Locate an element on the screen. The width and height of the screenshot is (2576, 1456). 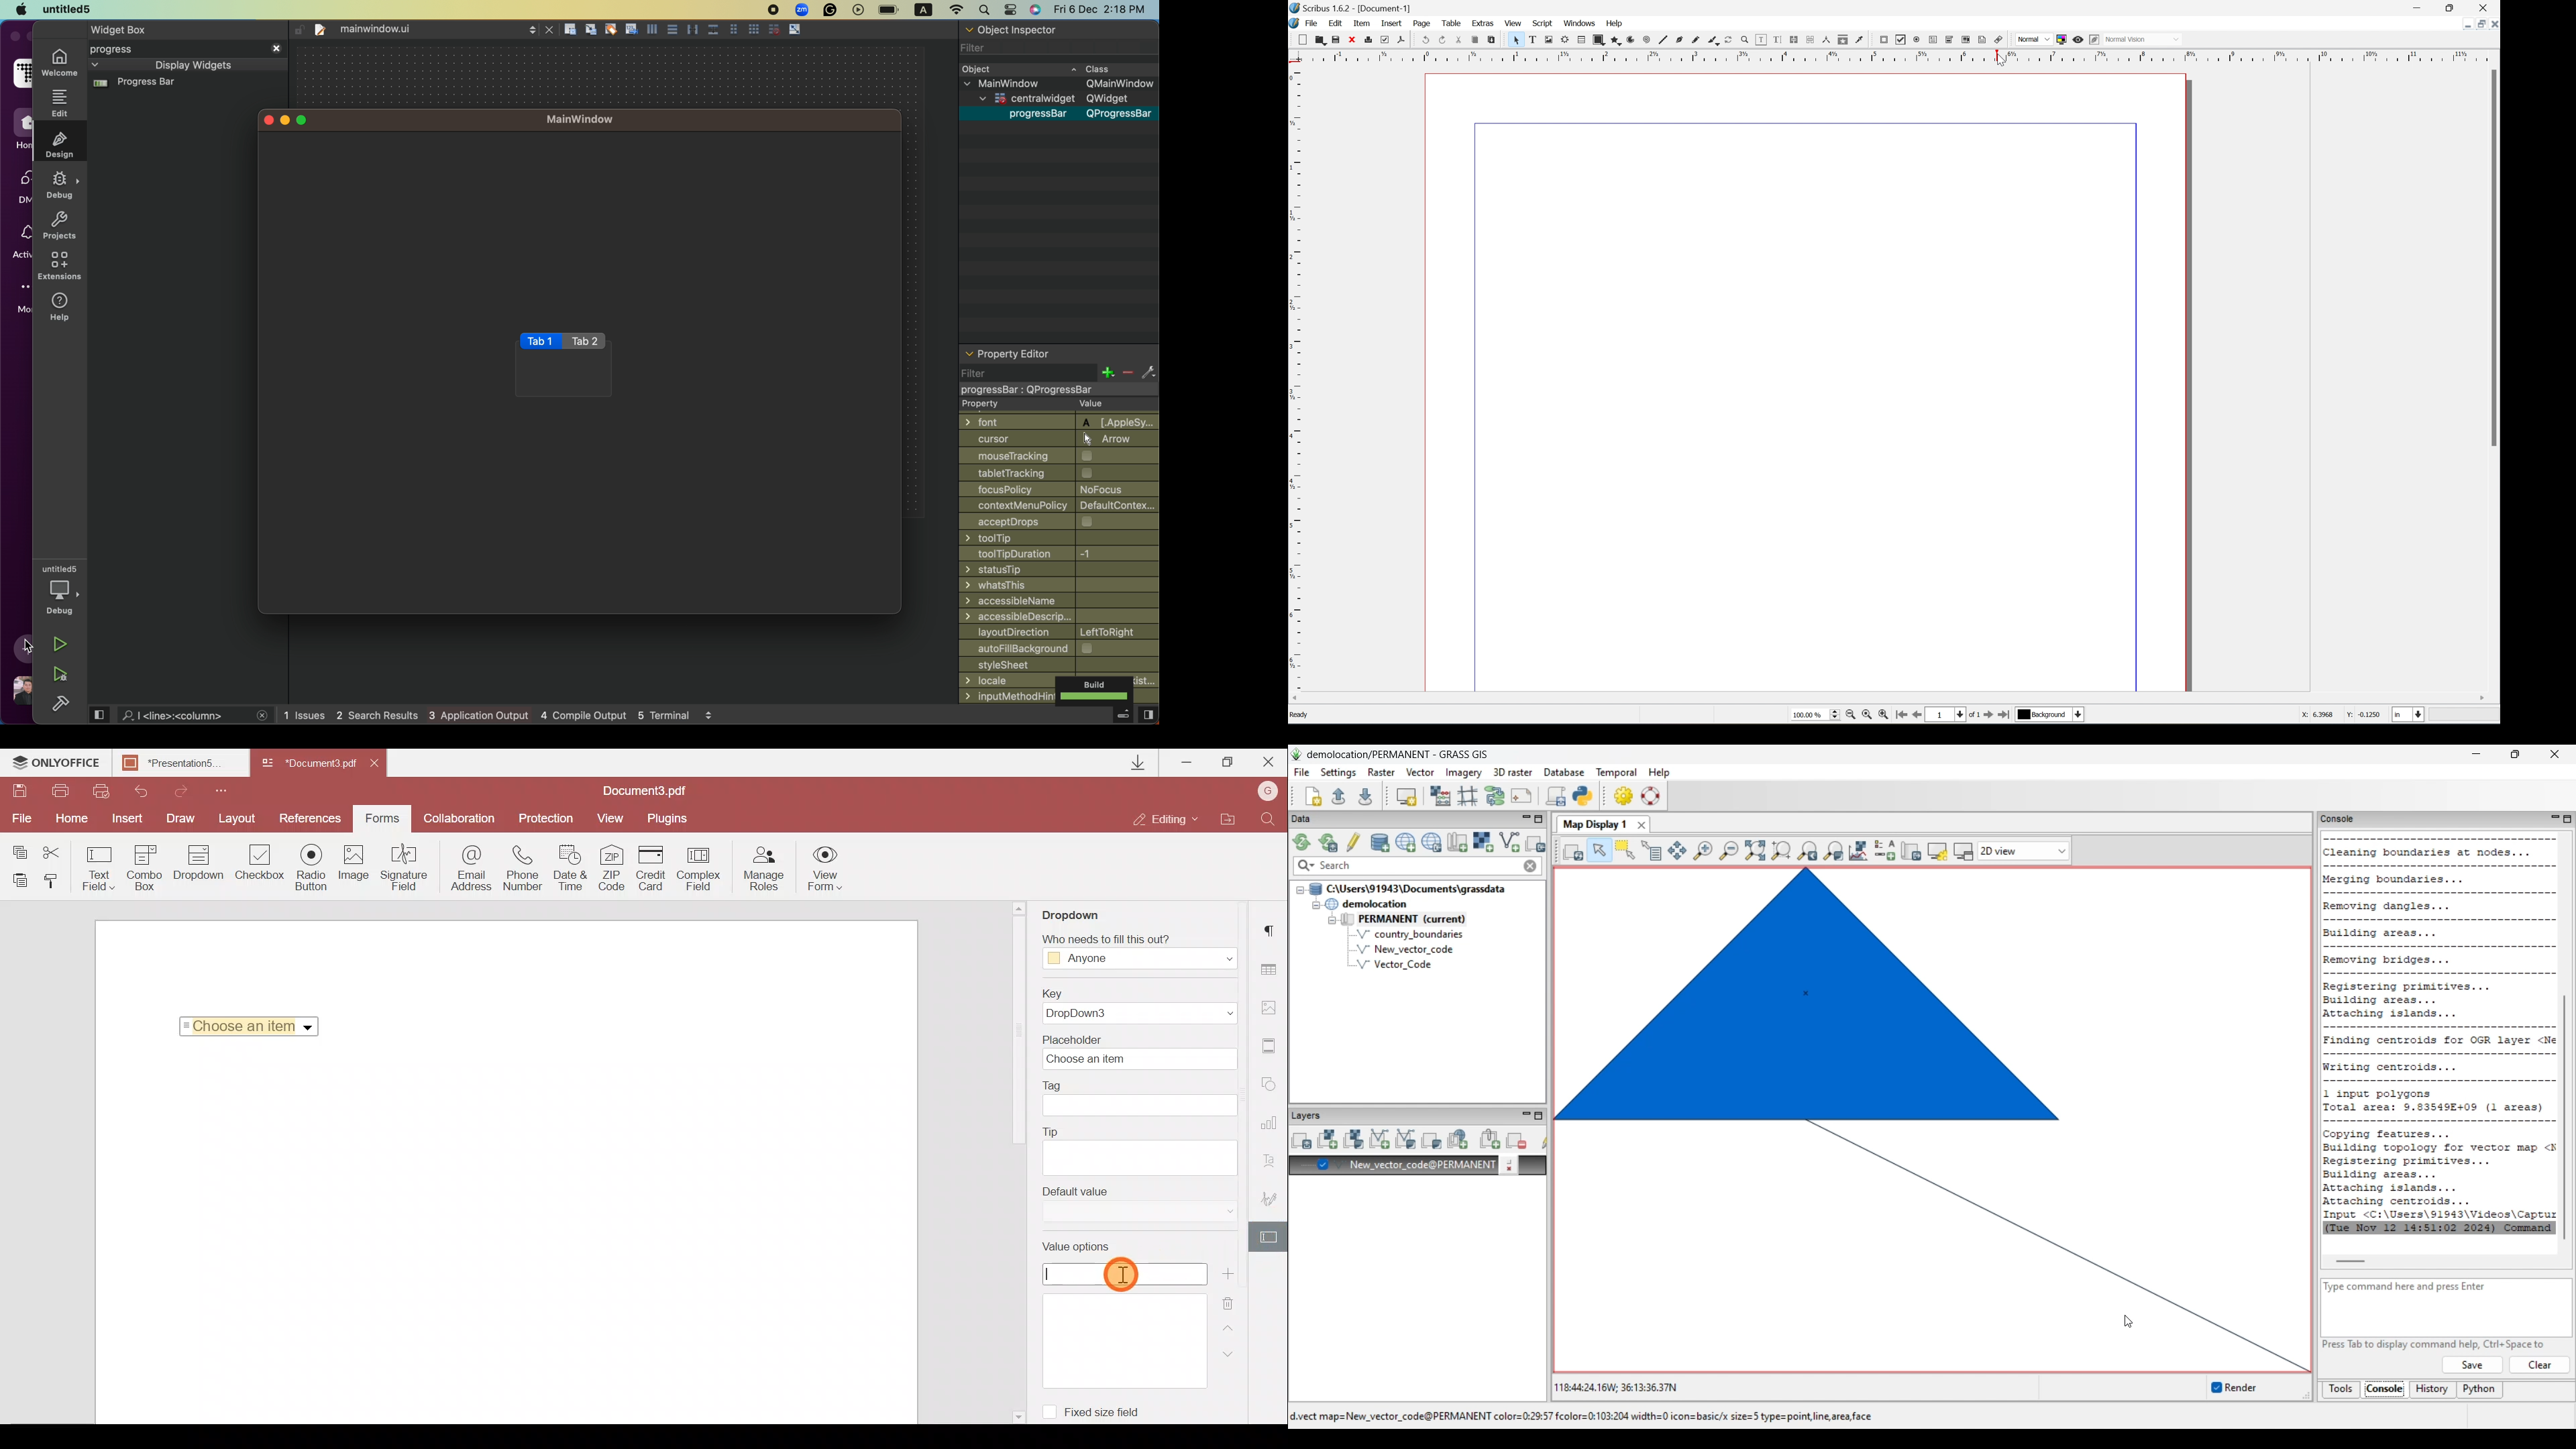
Working area is located at coordinates (504, 1237).